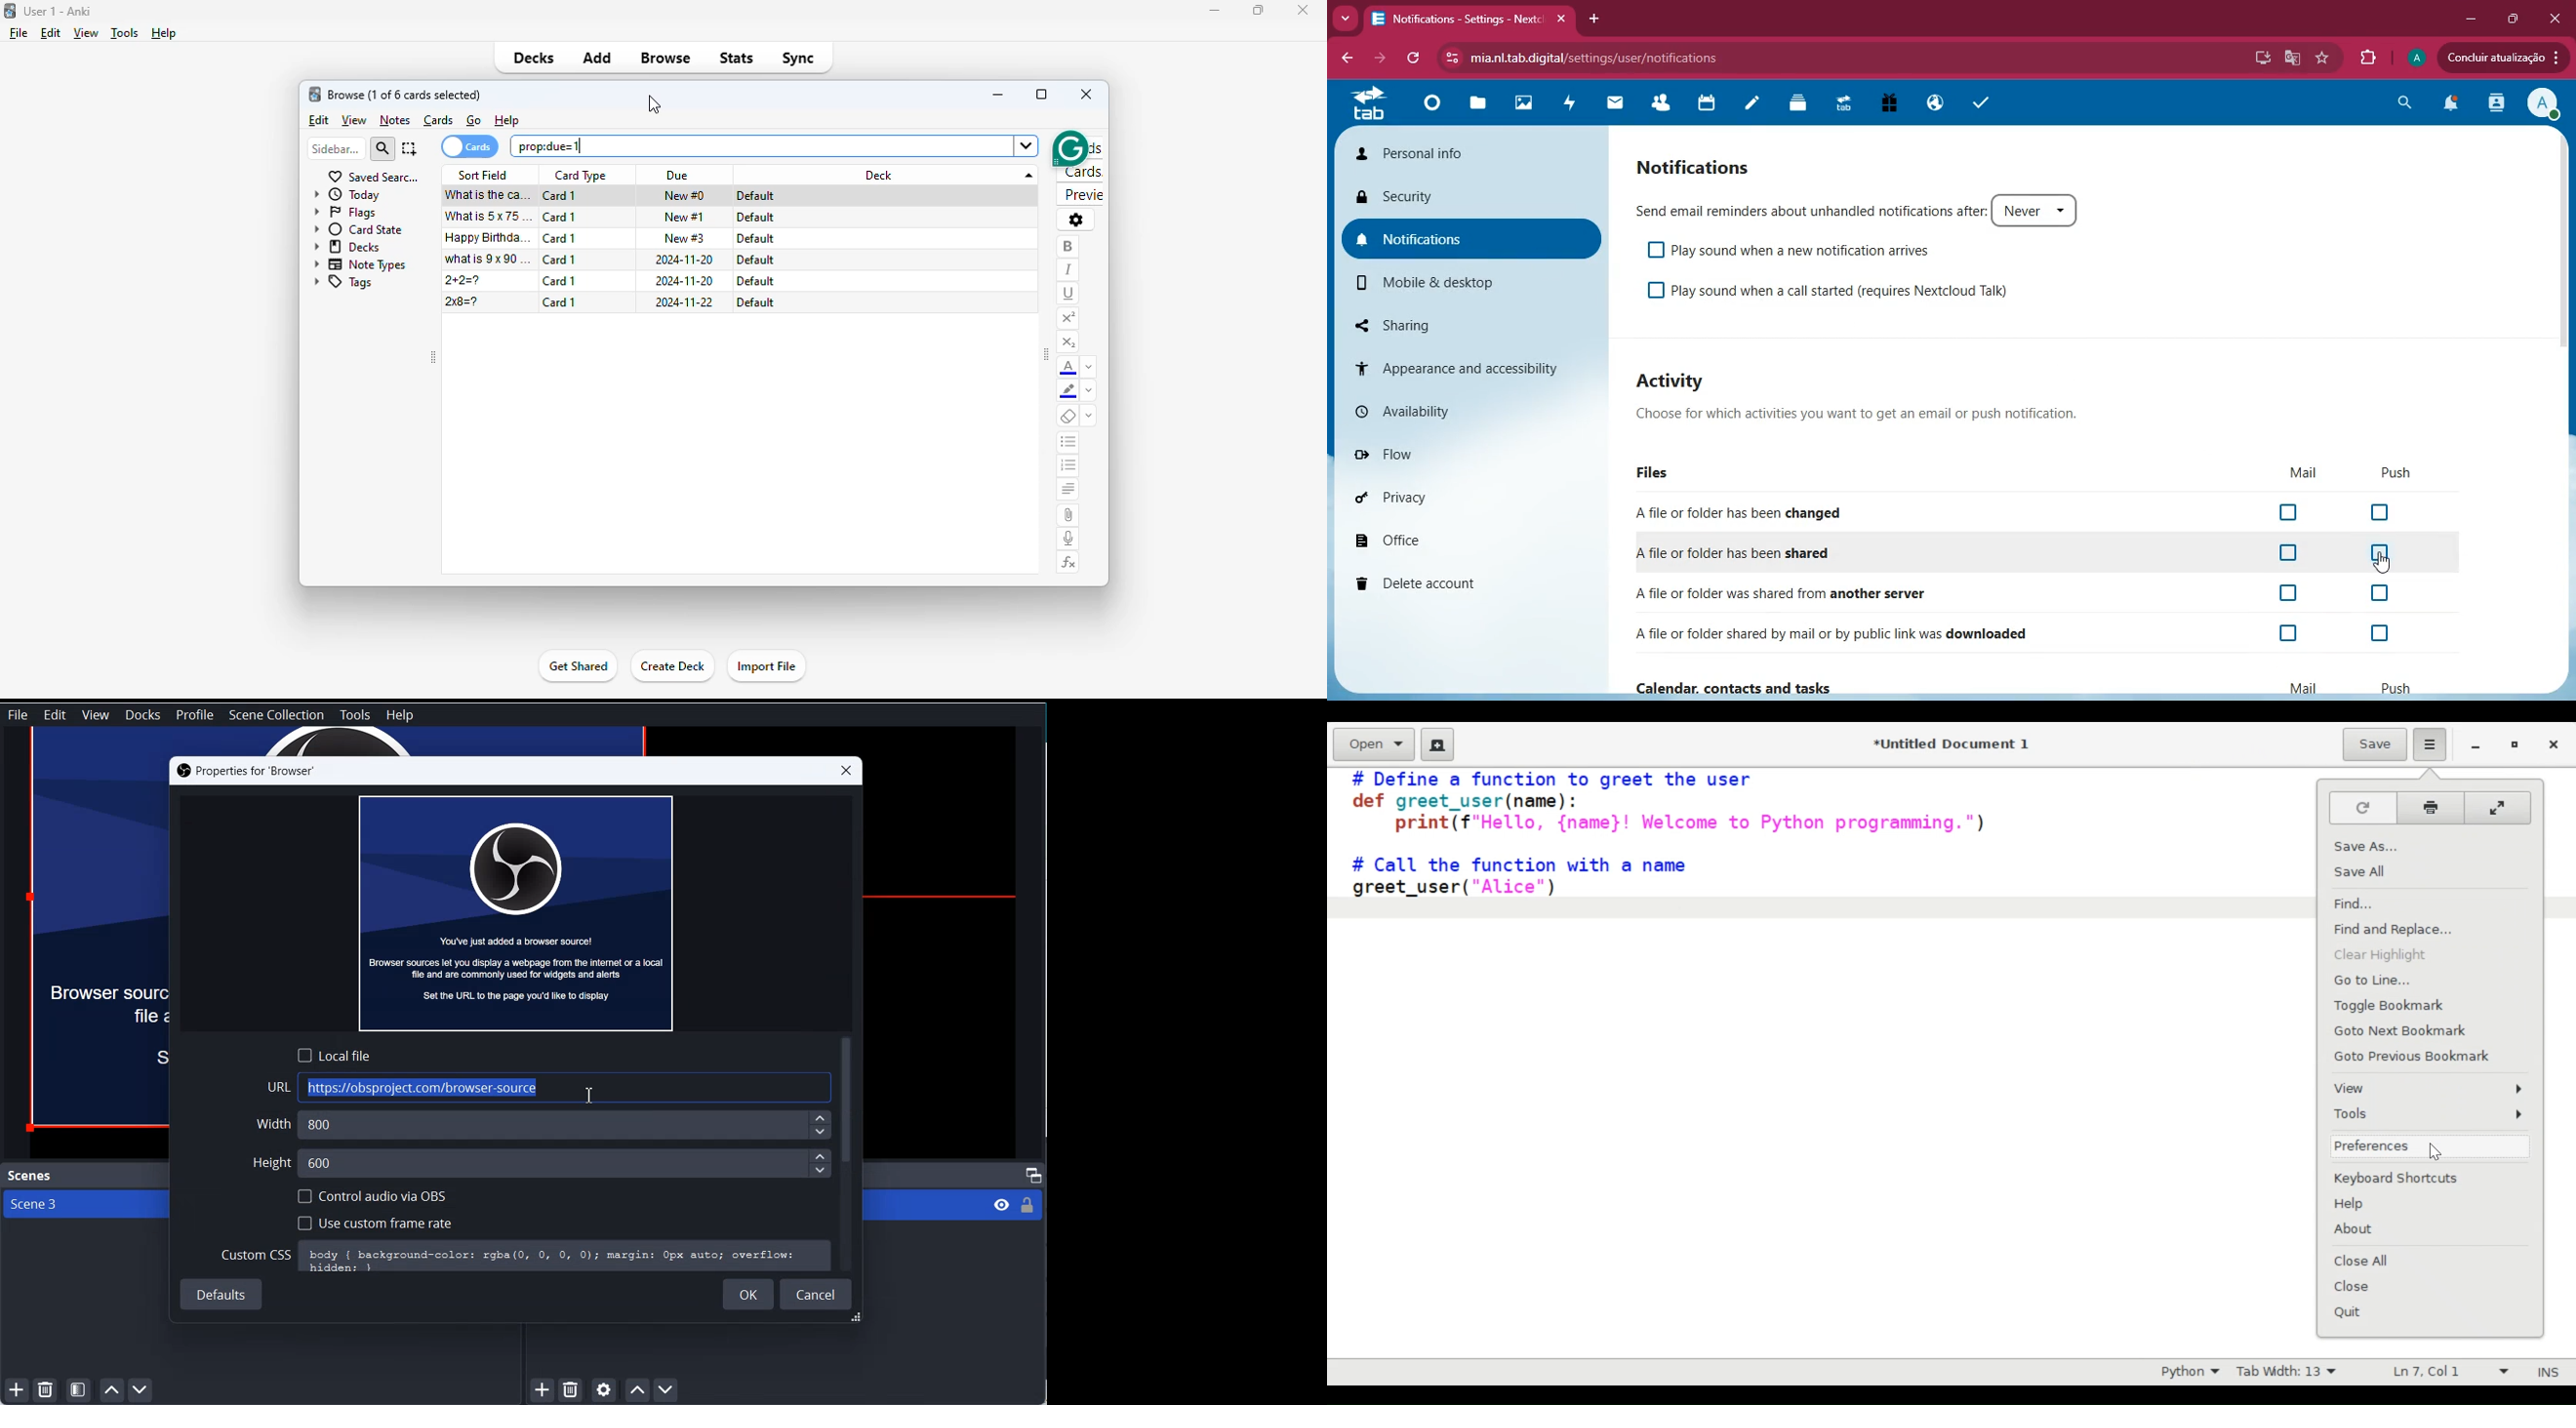 The height and width of the screenshot is (1428, 2576). What do you see at coordinates (1069, 391) in the screenshot?
I see `text highlighting color` at bounding box center [1069, 391].